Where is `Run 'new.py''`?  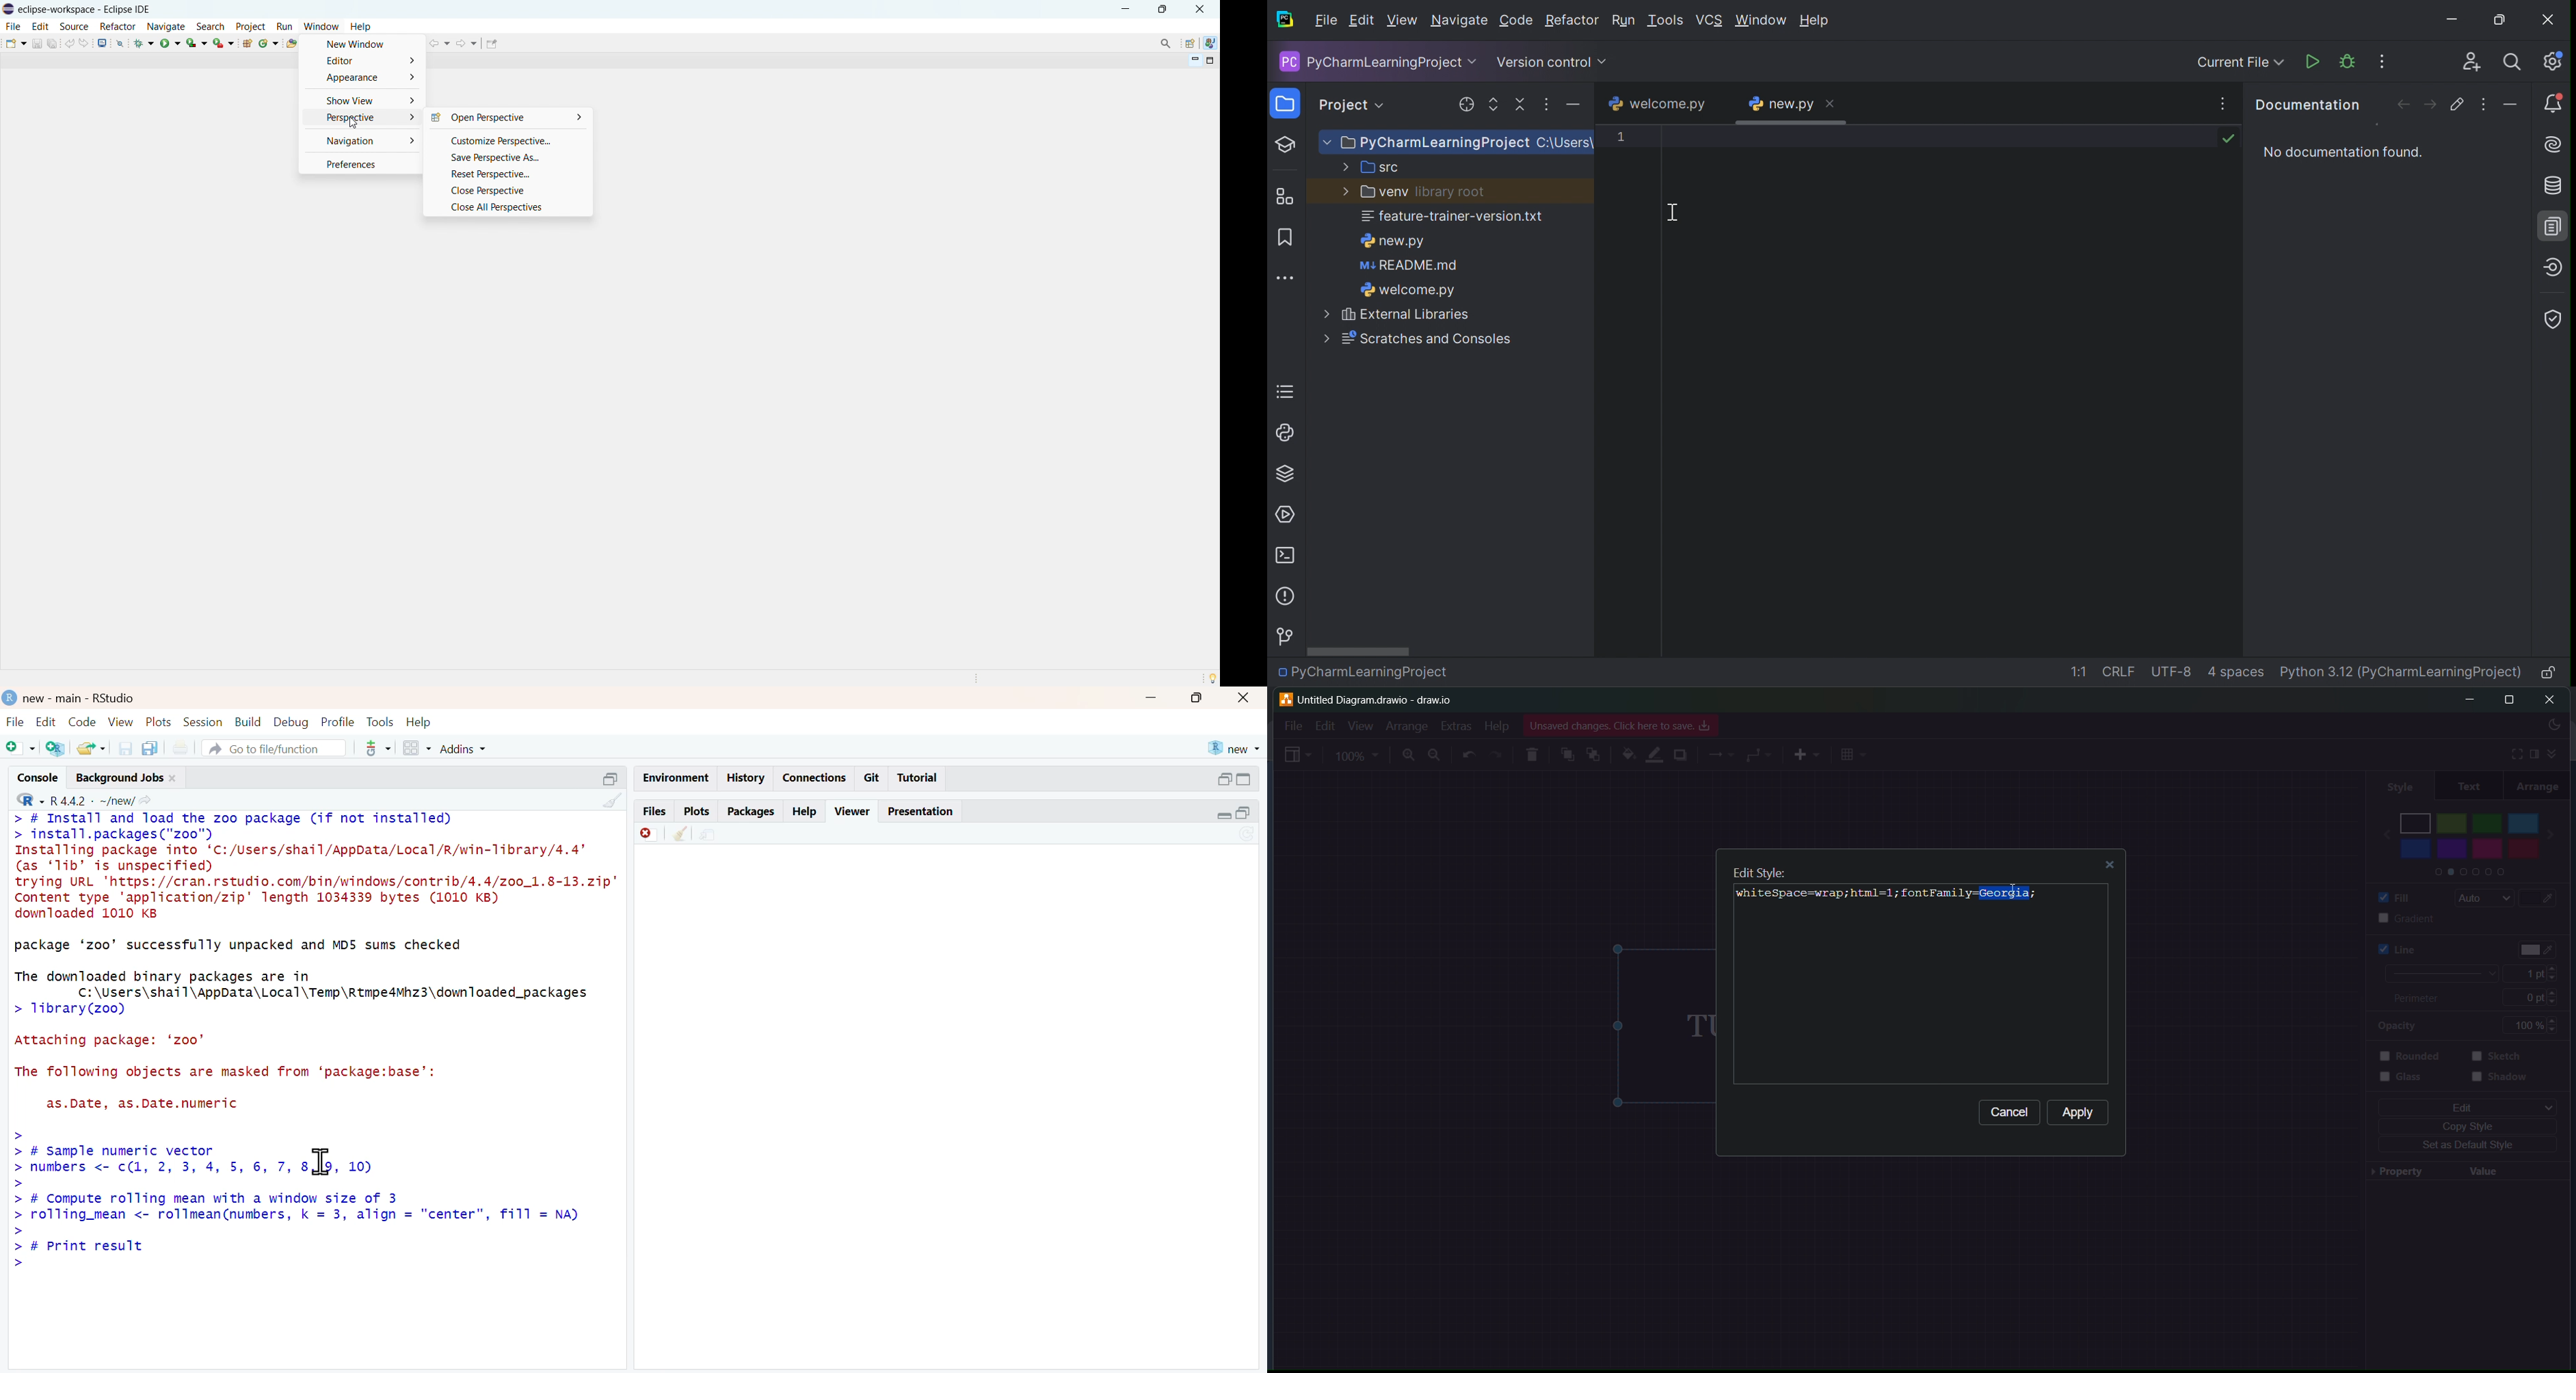
Run 'new.py'' is located at coordinates (2313, 61).